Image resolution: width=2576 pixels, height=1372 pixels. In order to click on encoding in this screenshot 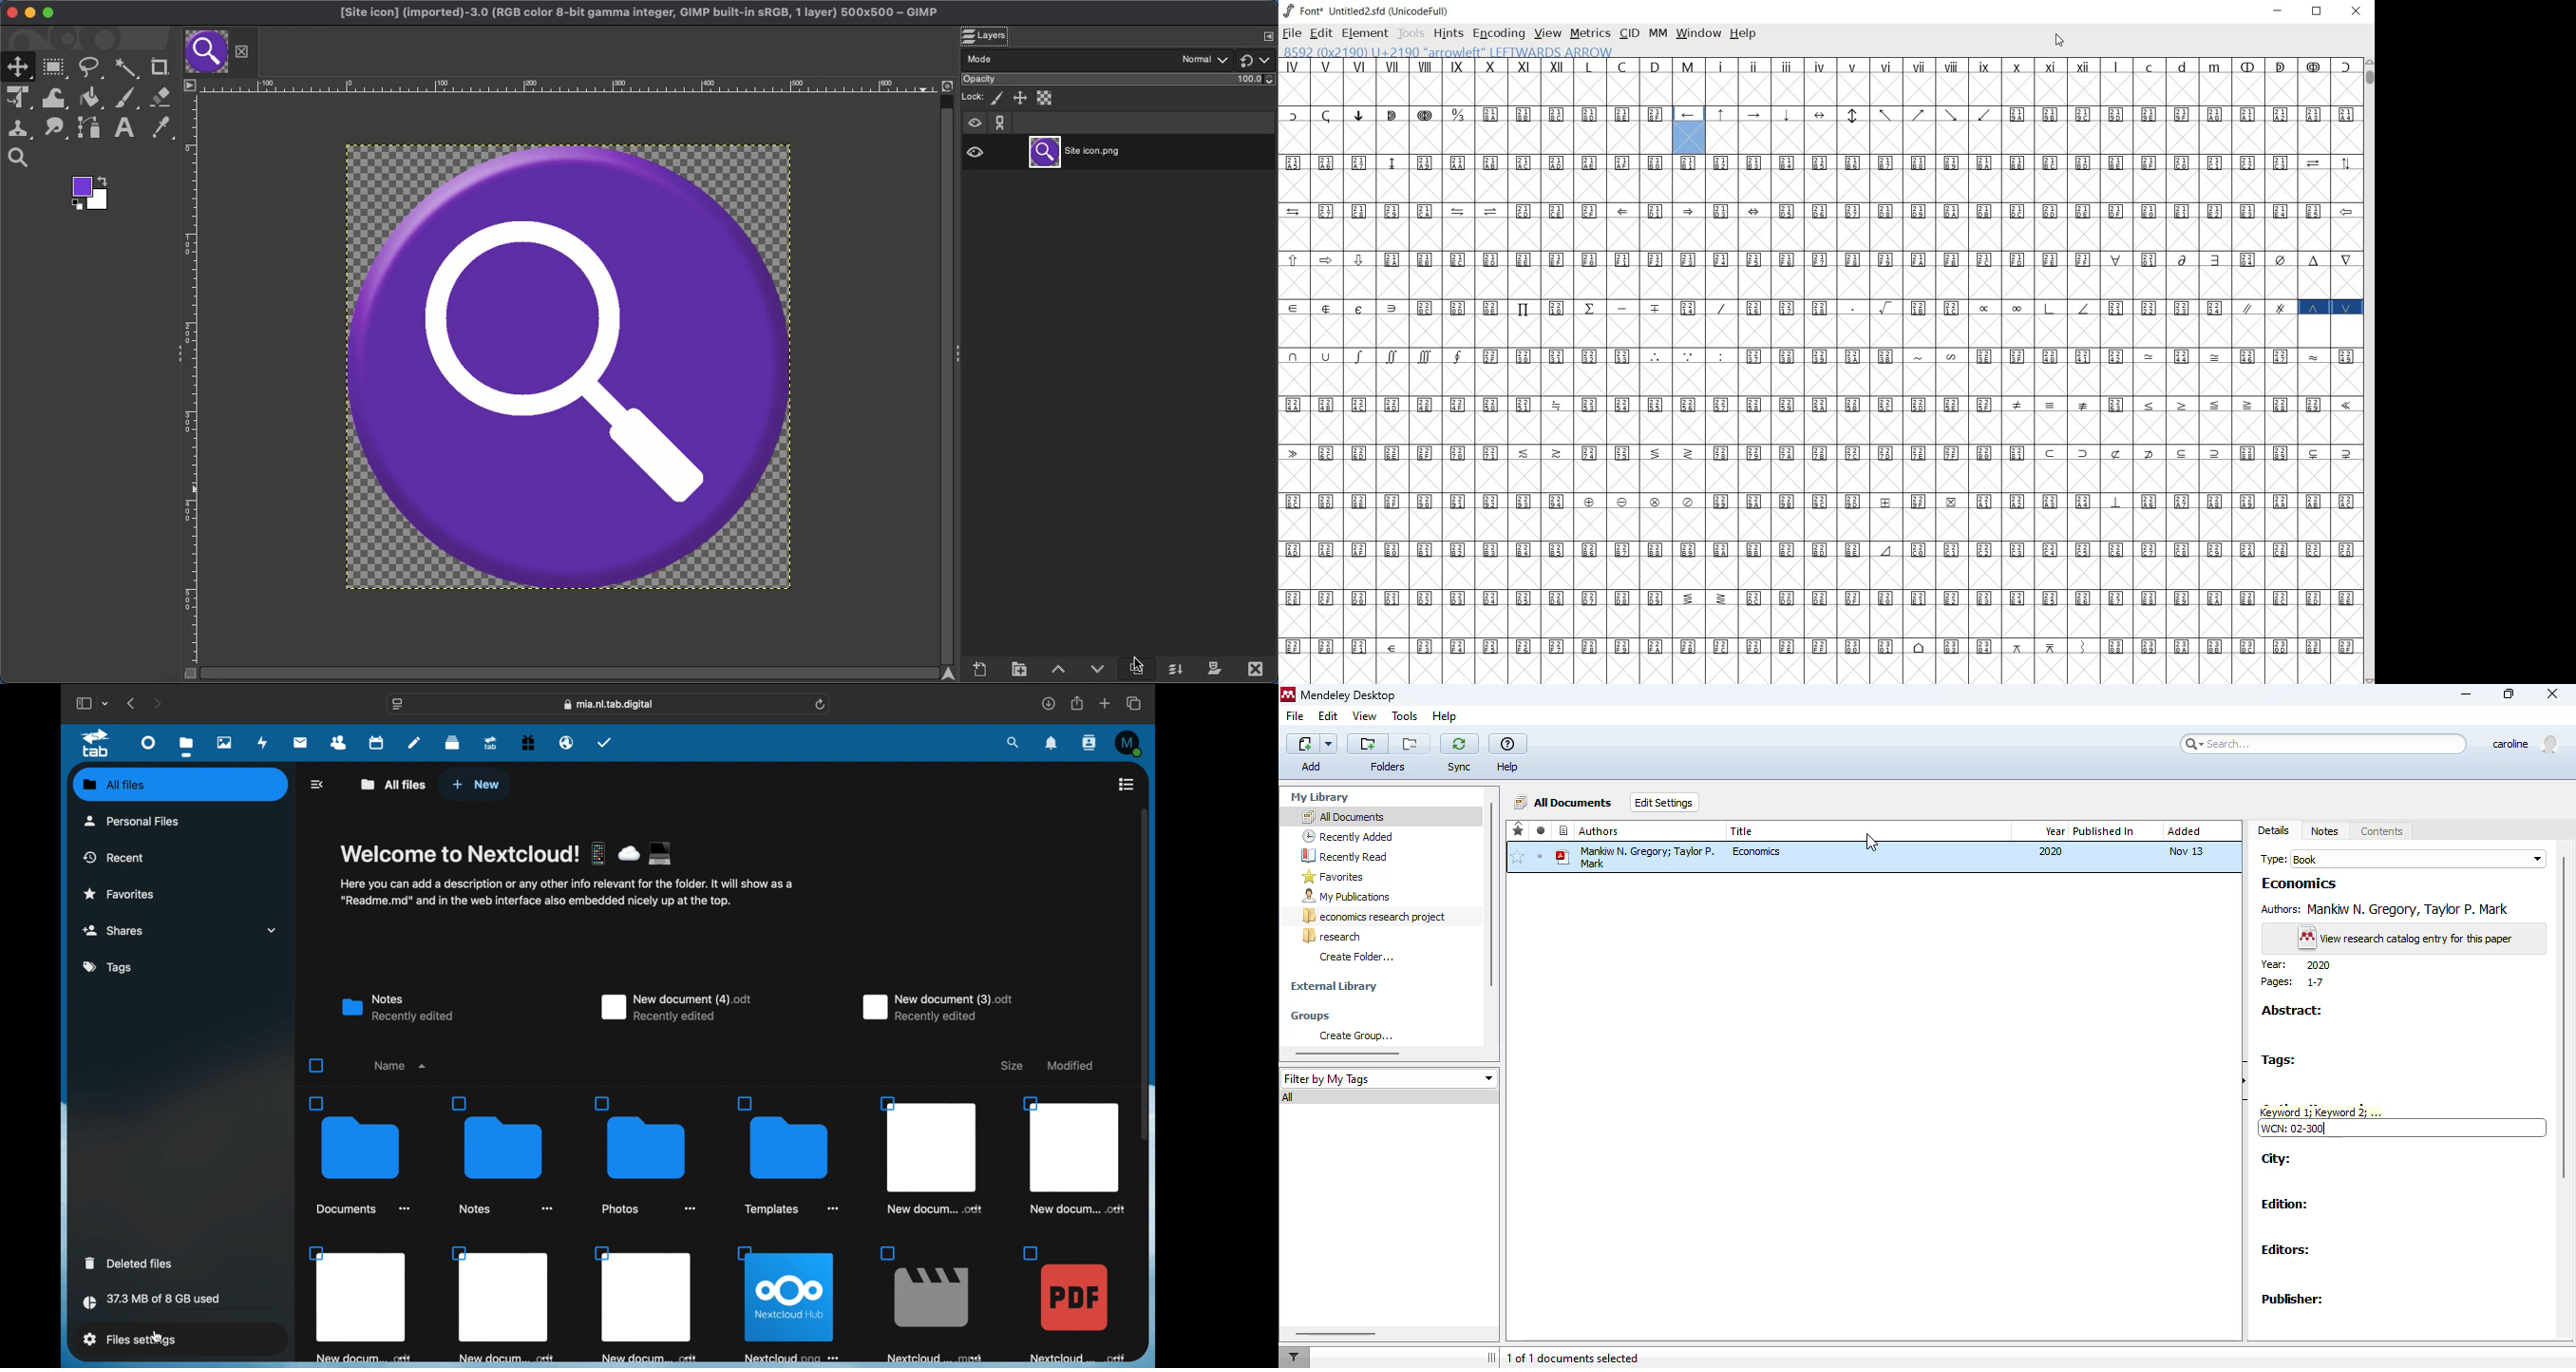, I will do `click(1500, 35)`.